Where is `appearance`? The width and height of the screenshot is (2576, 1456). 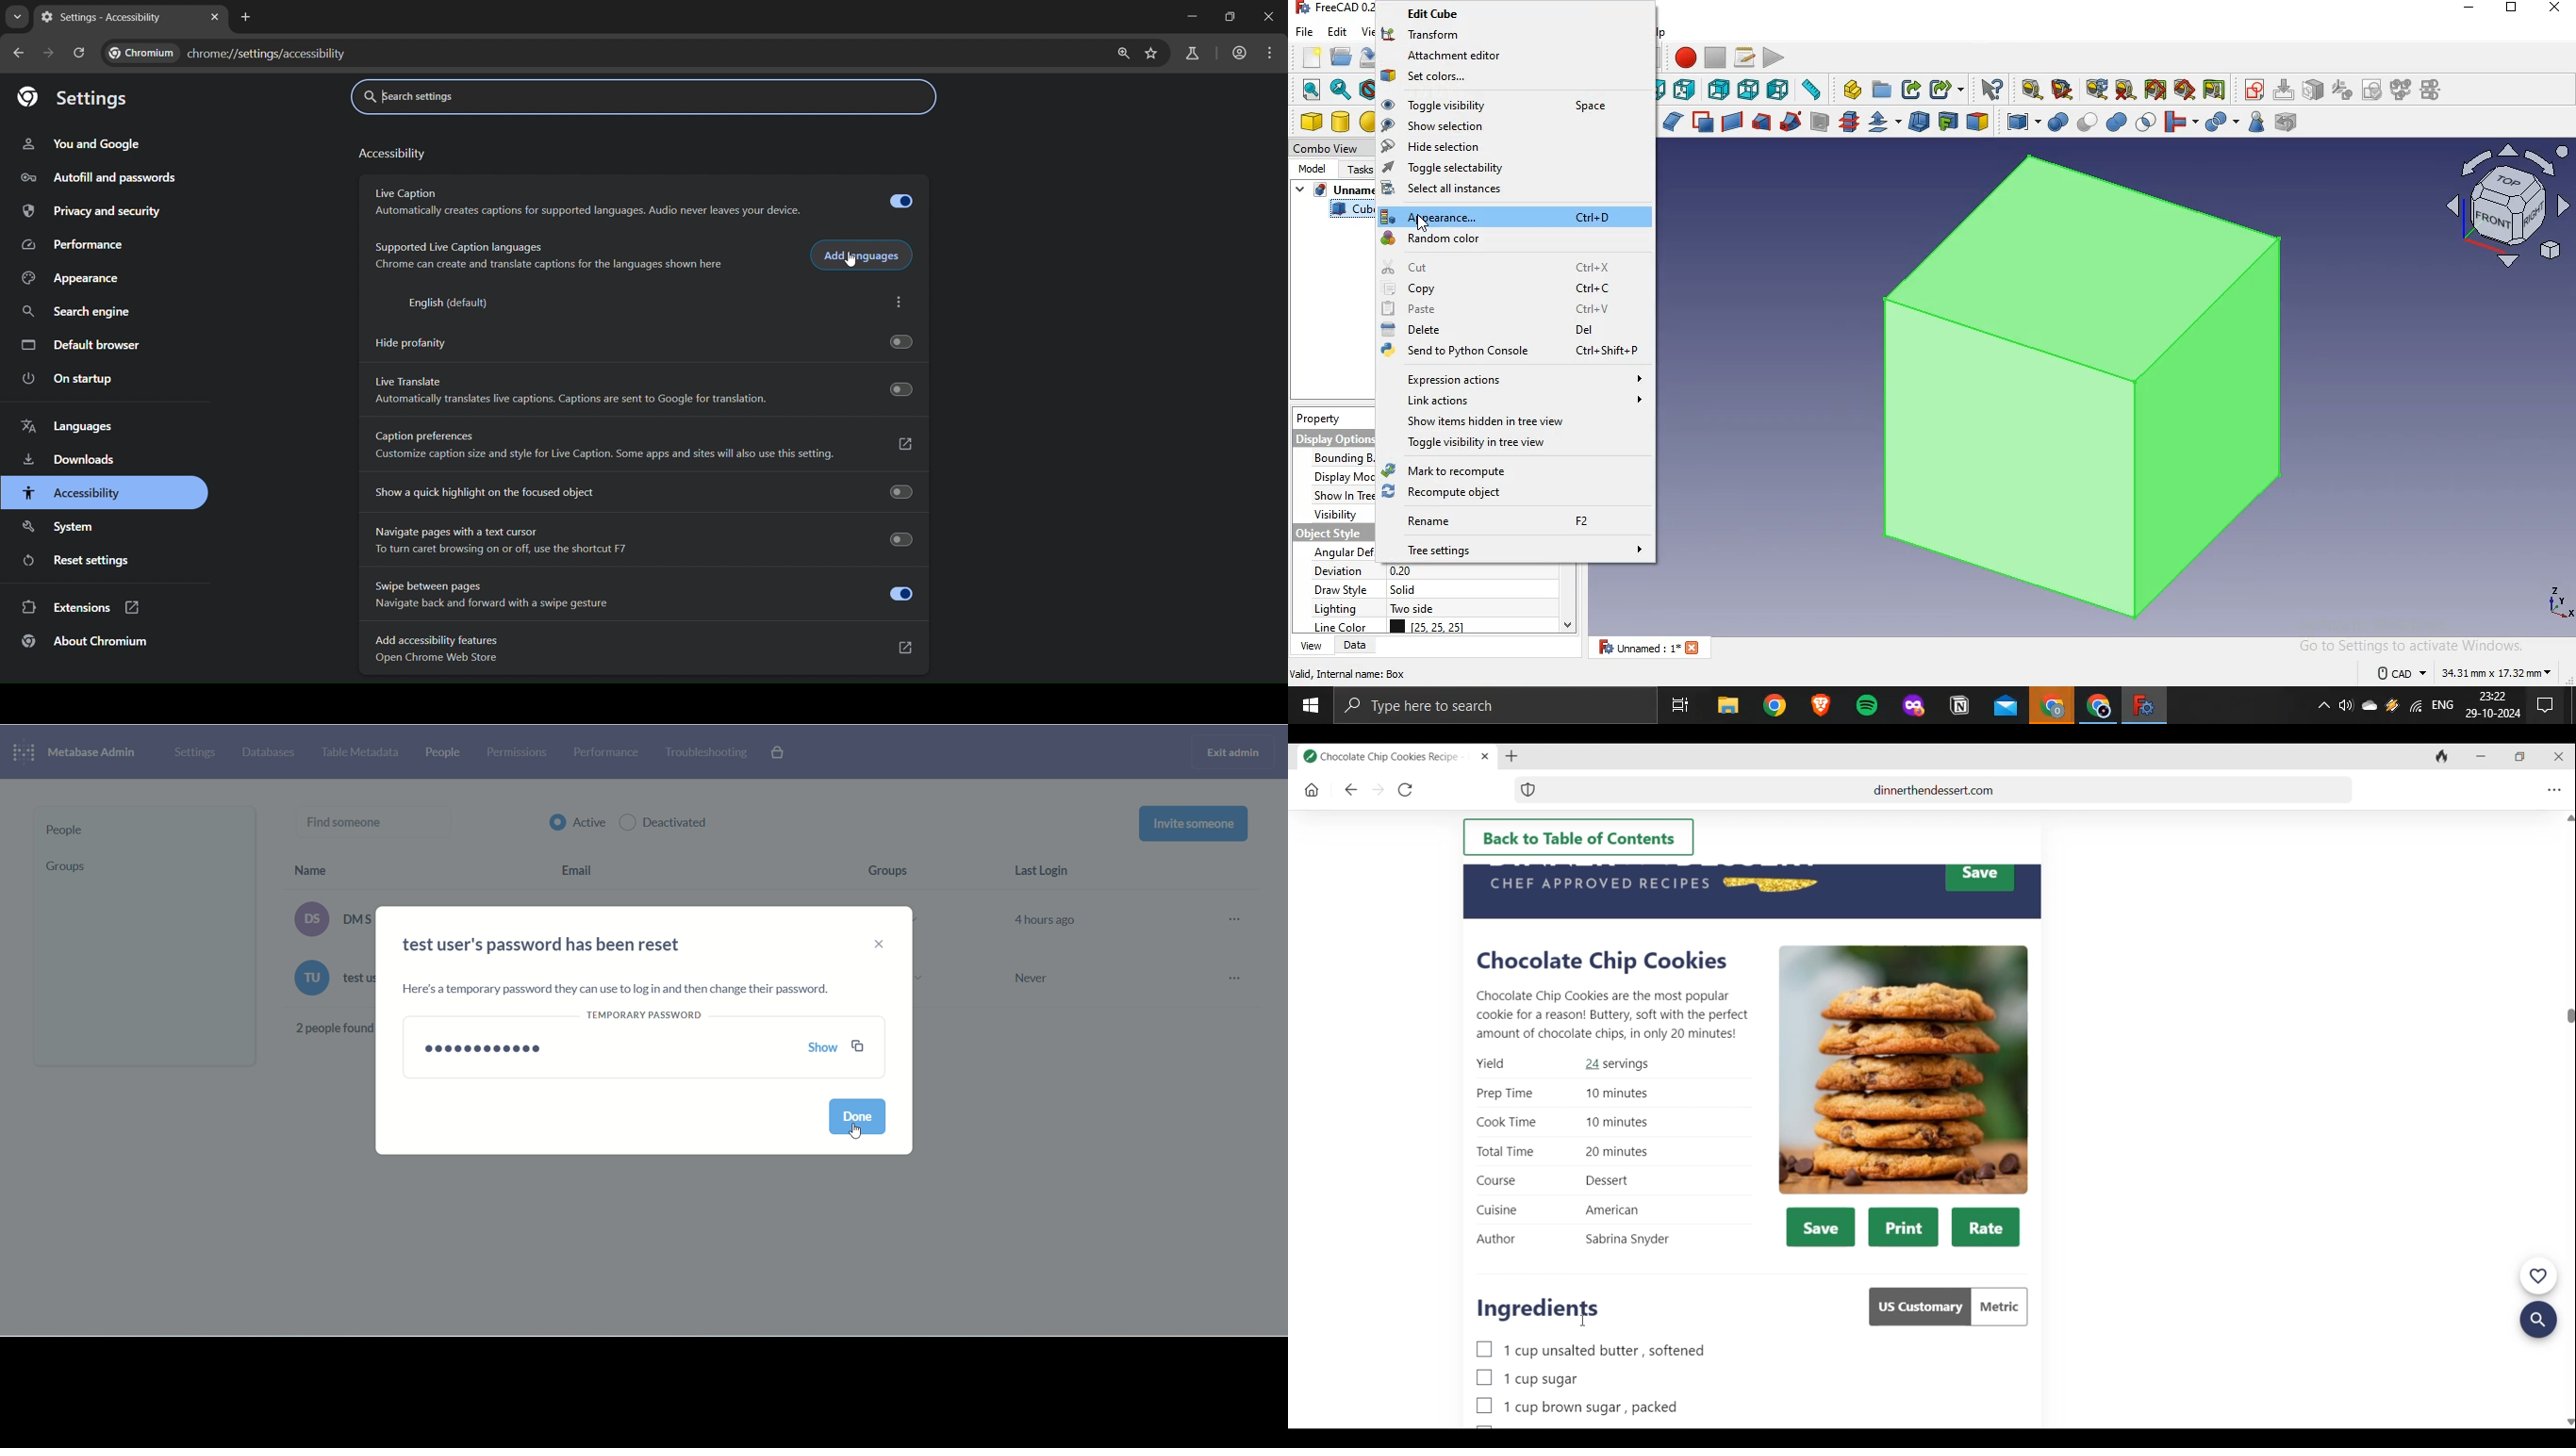
appearance is located at coordinates (78, 279).